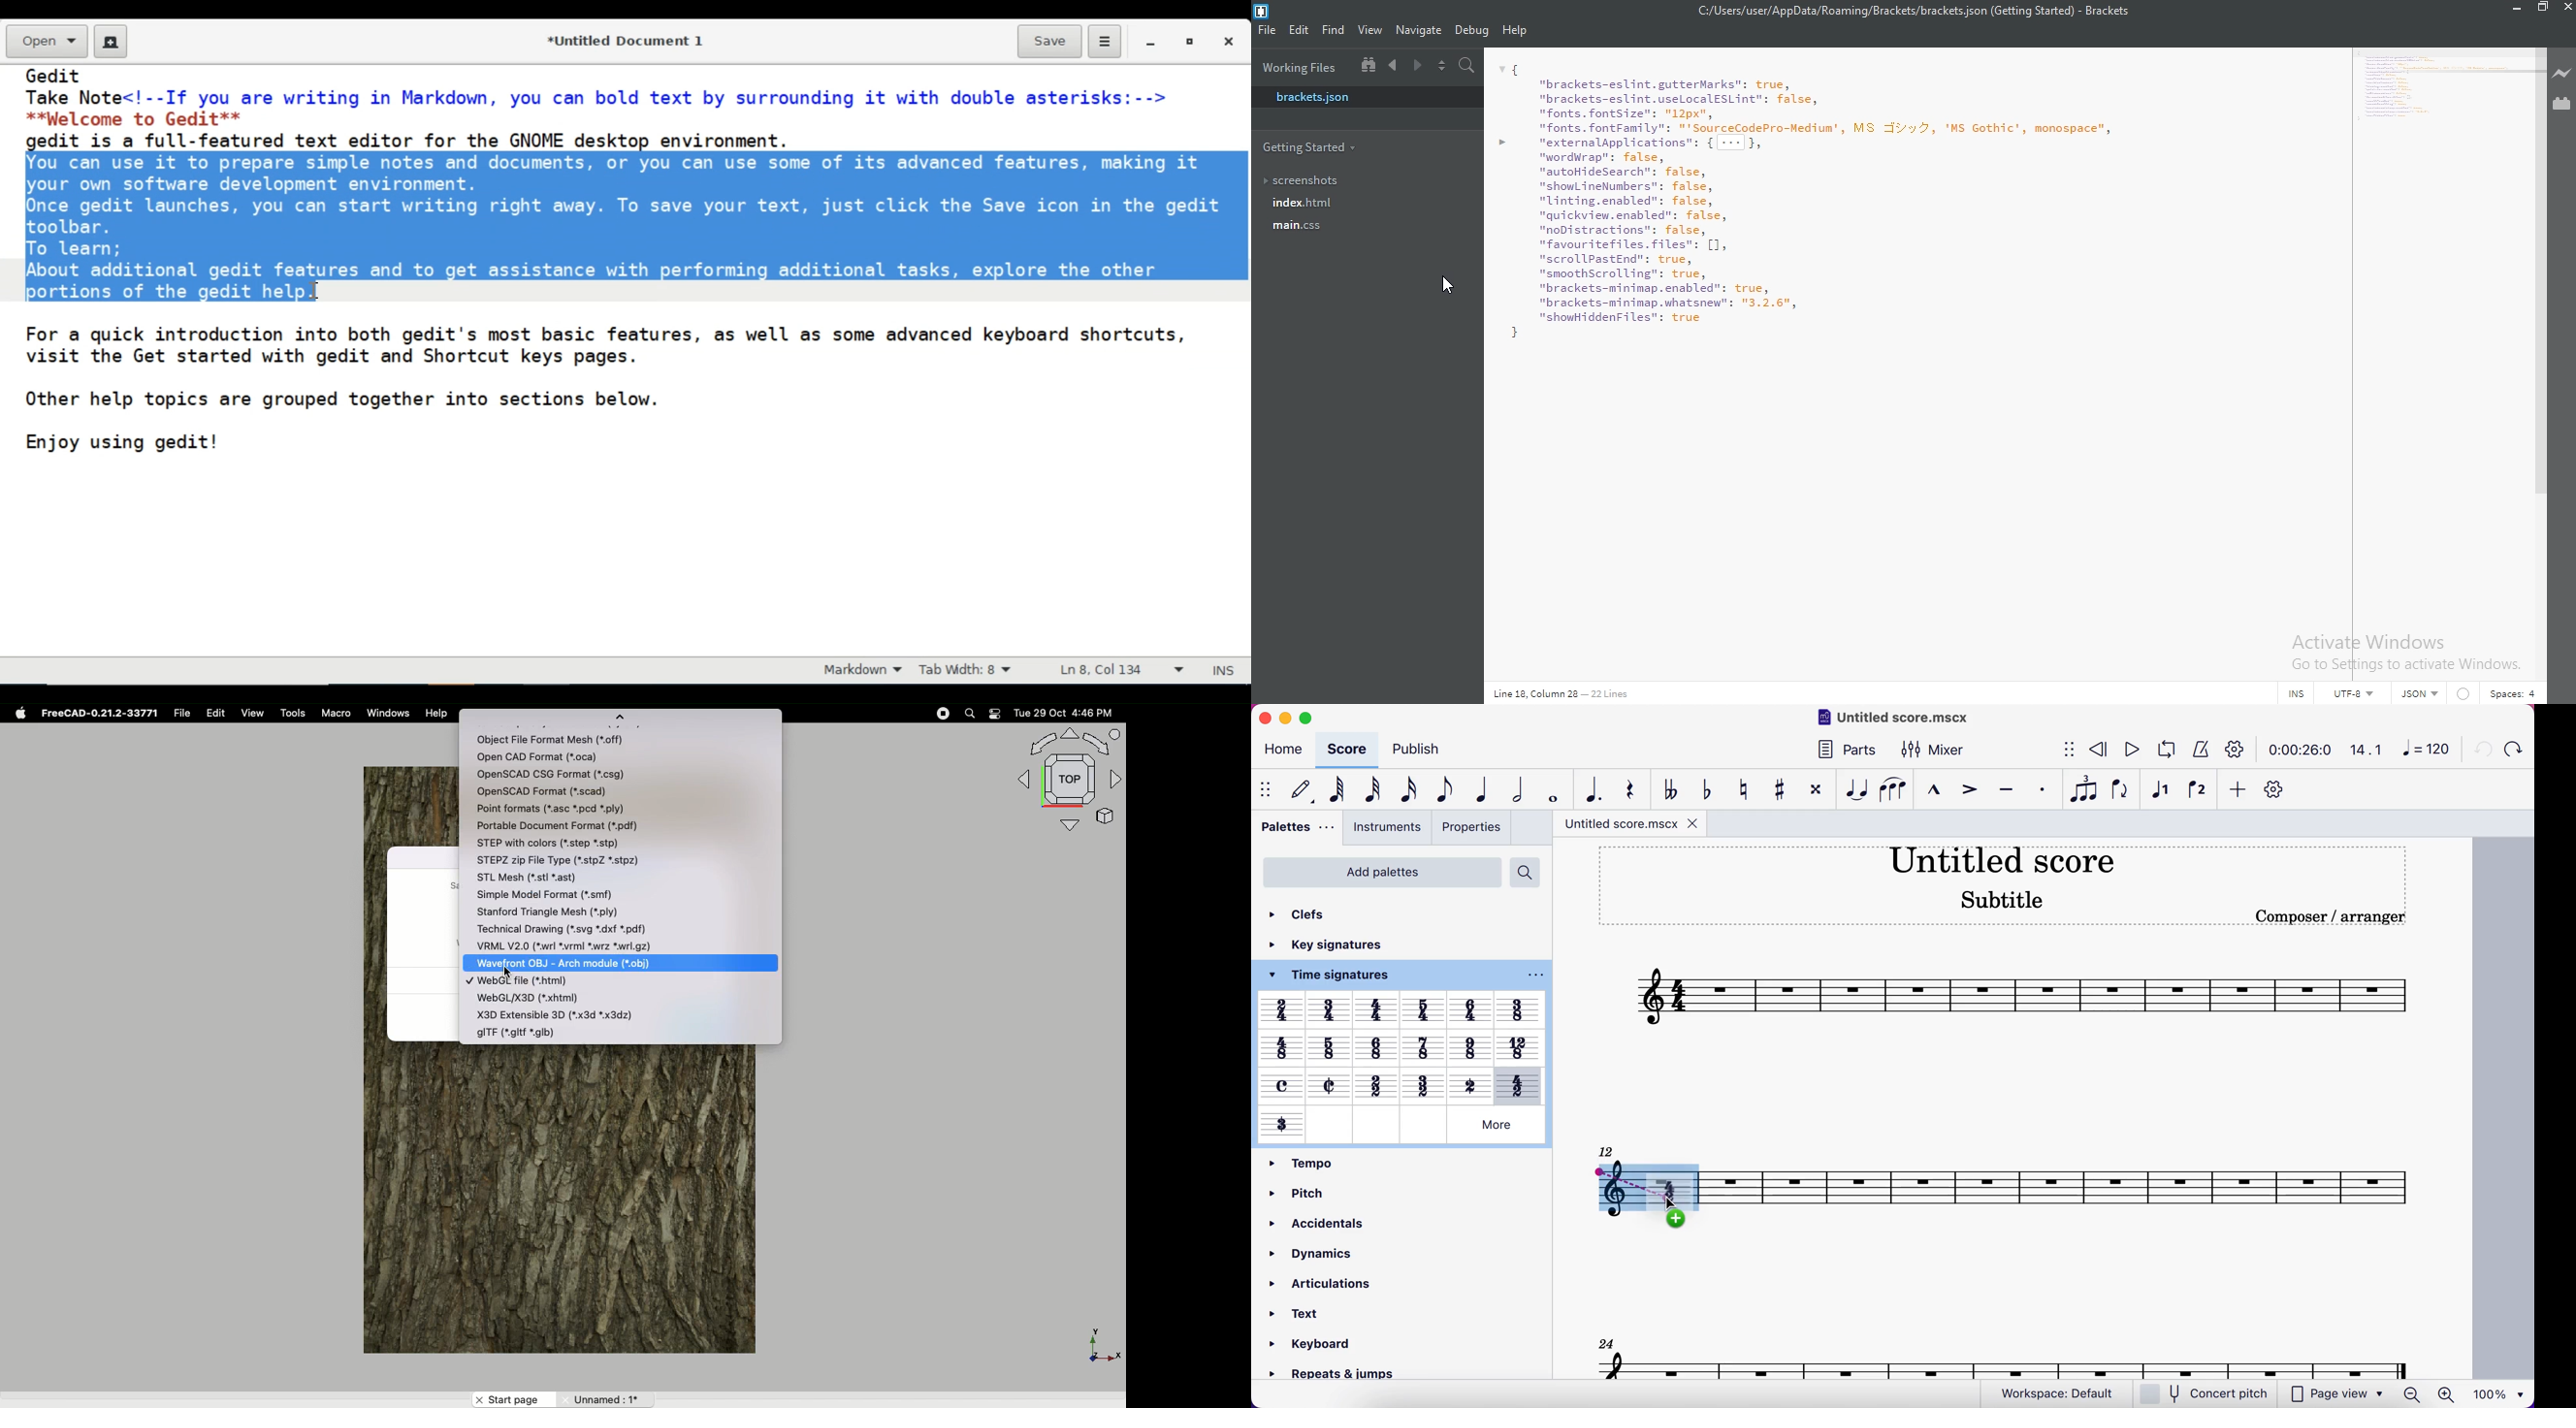 This screenshot has width=2576, height=1428. I want to click on , so click(1422, 1085).